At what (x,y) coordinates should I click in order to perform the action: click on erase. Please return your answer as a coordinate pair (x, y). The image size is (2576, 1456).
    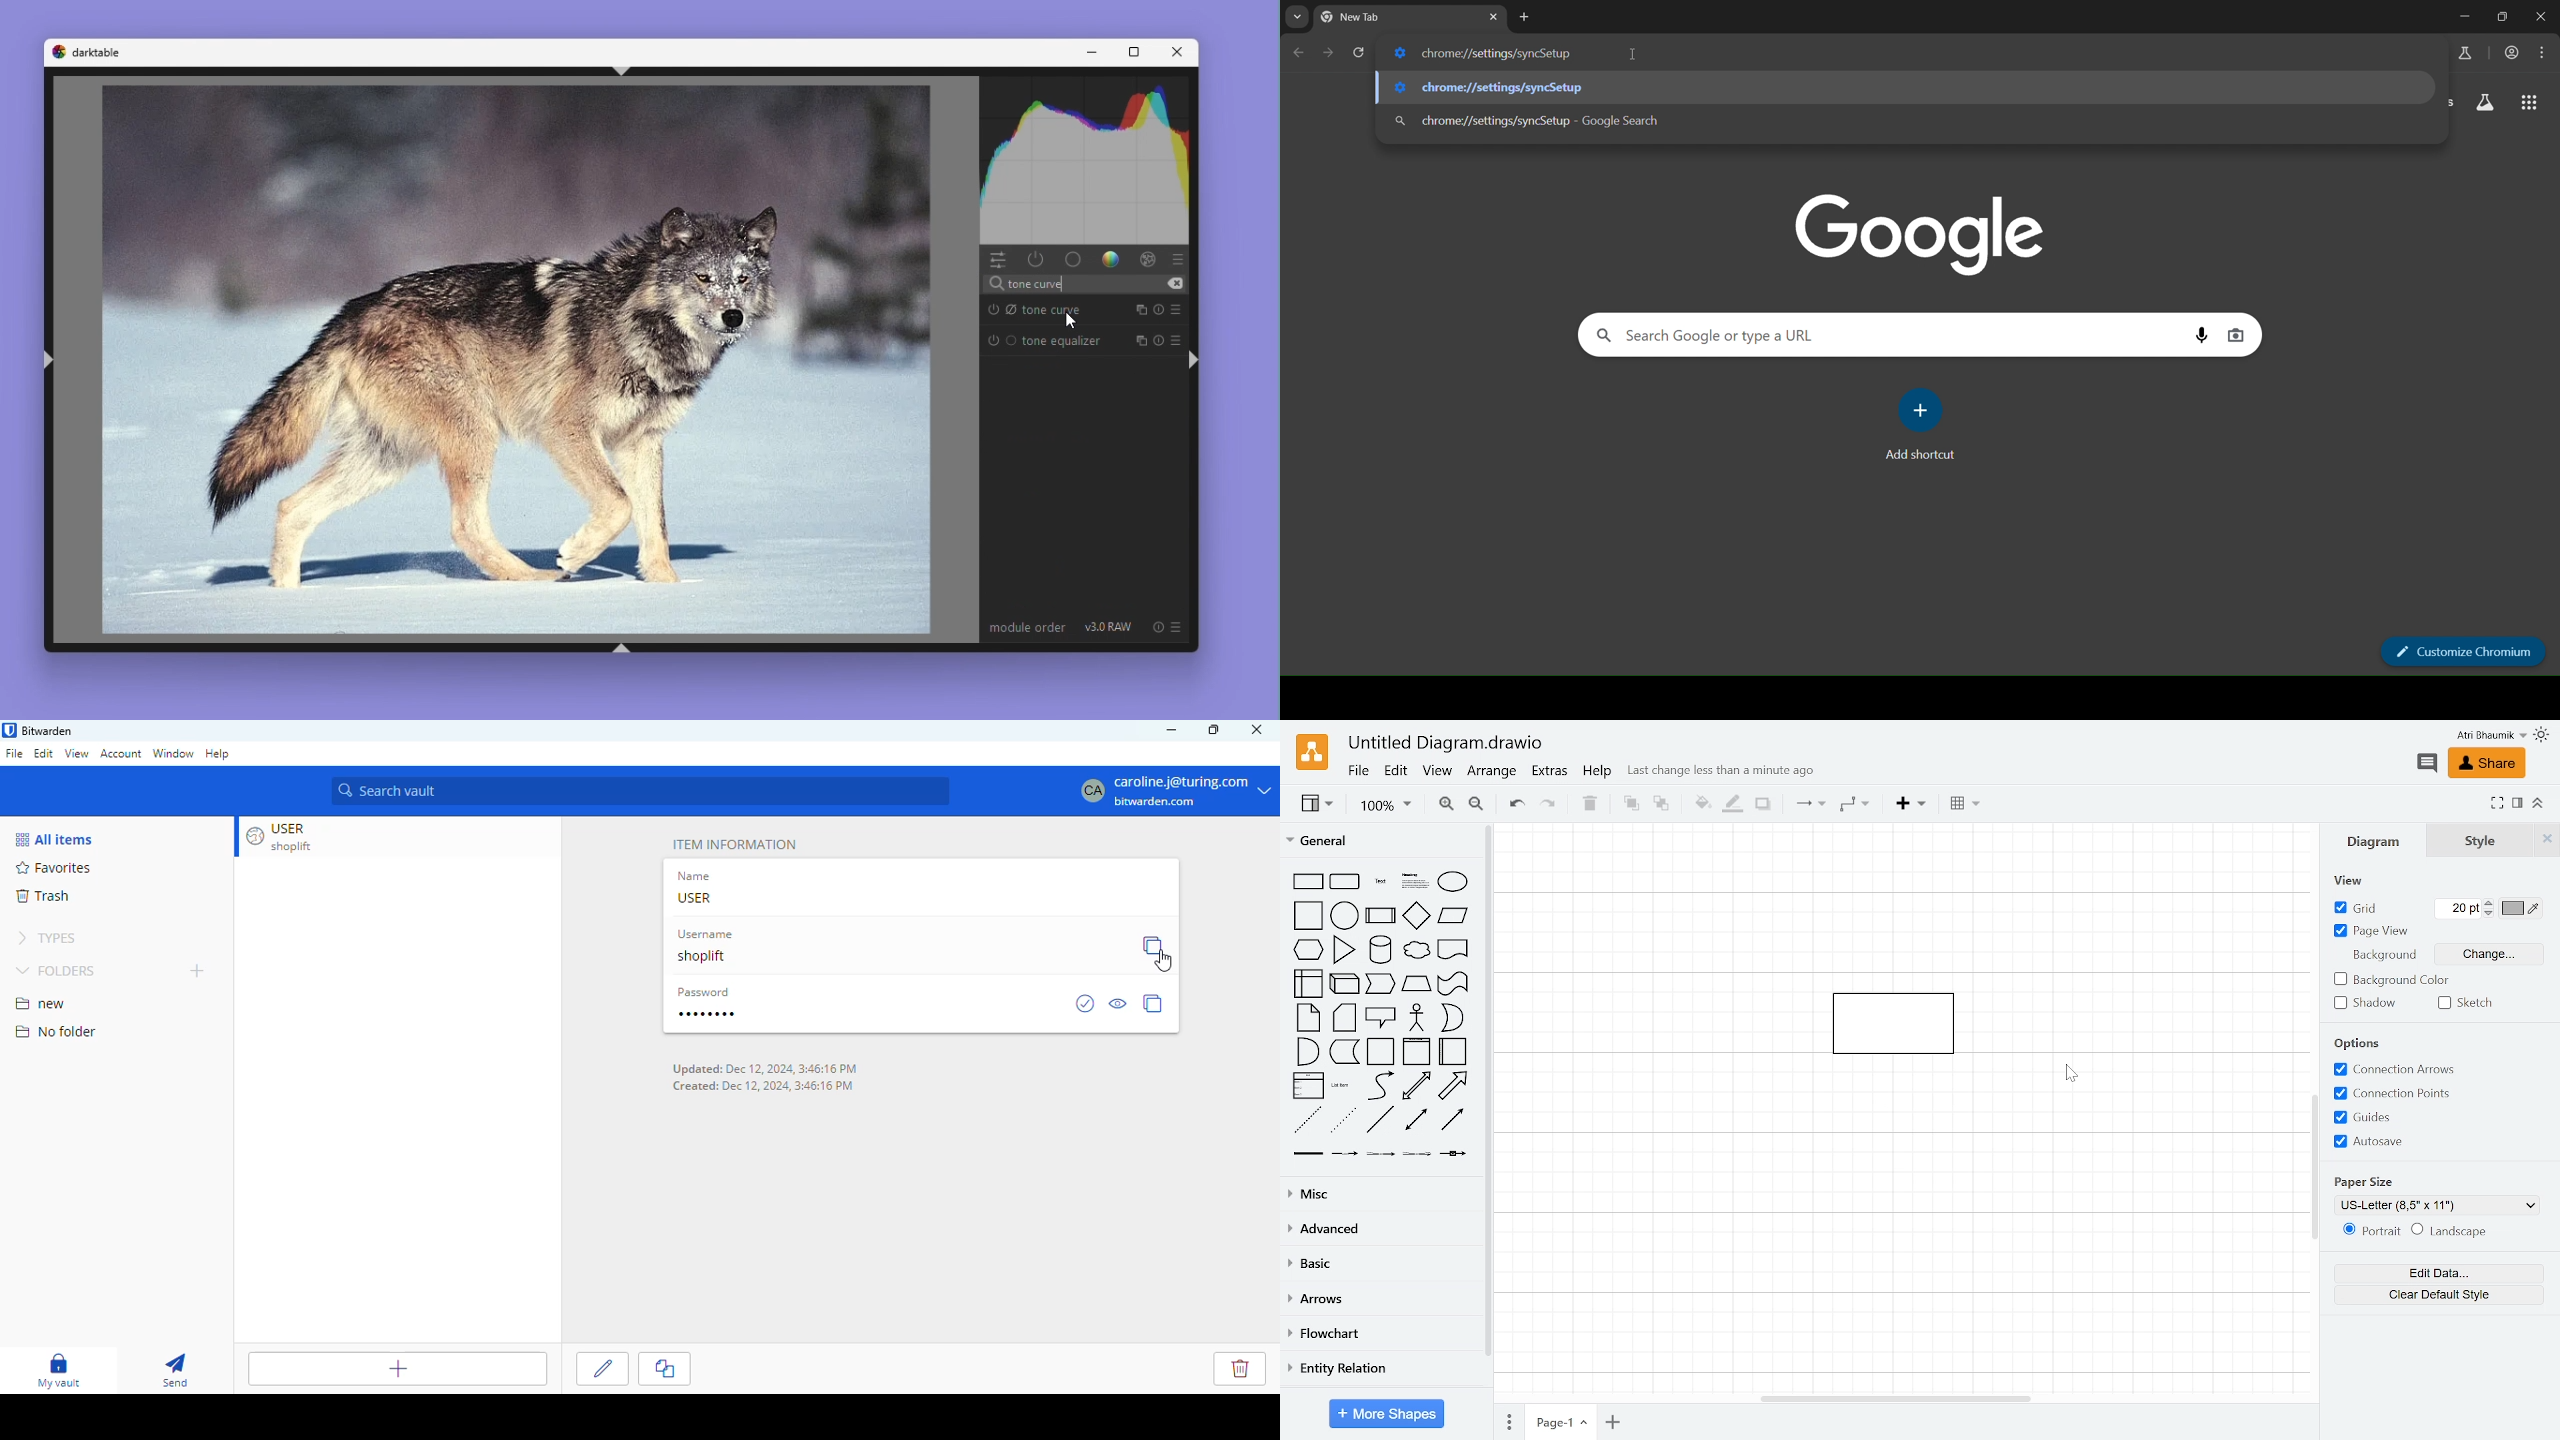
    Looking at the image, I should click on (1174, 284).